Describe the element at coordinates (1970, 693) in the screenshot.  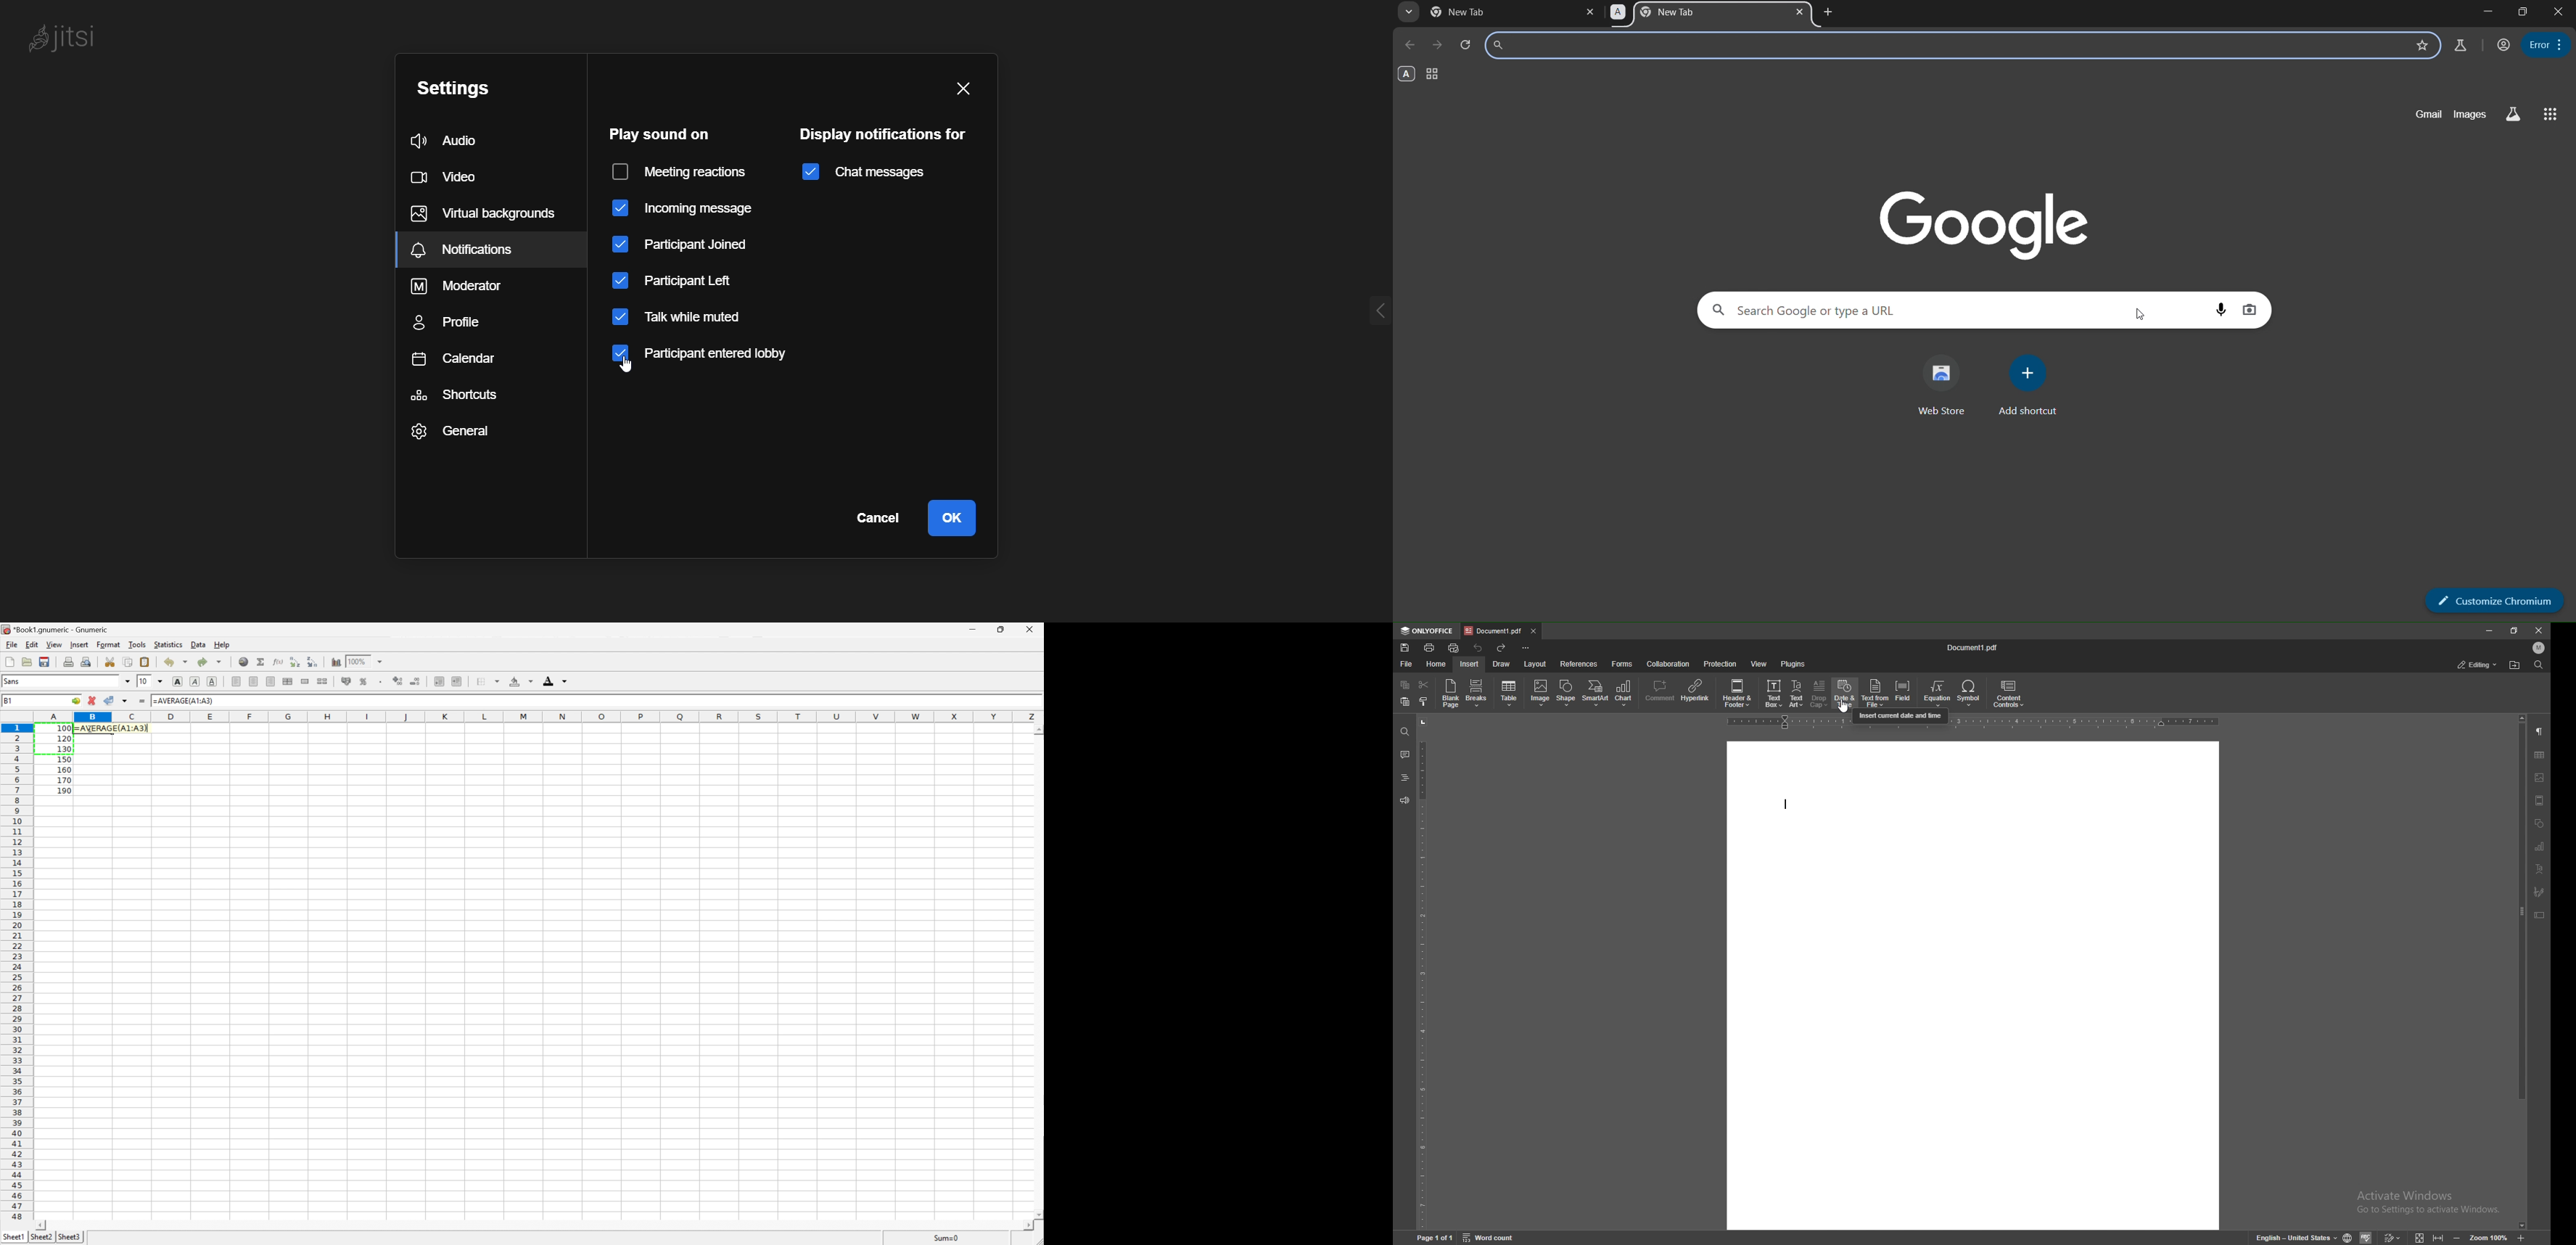
I see `symbol` at that location.